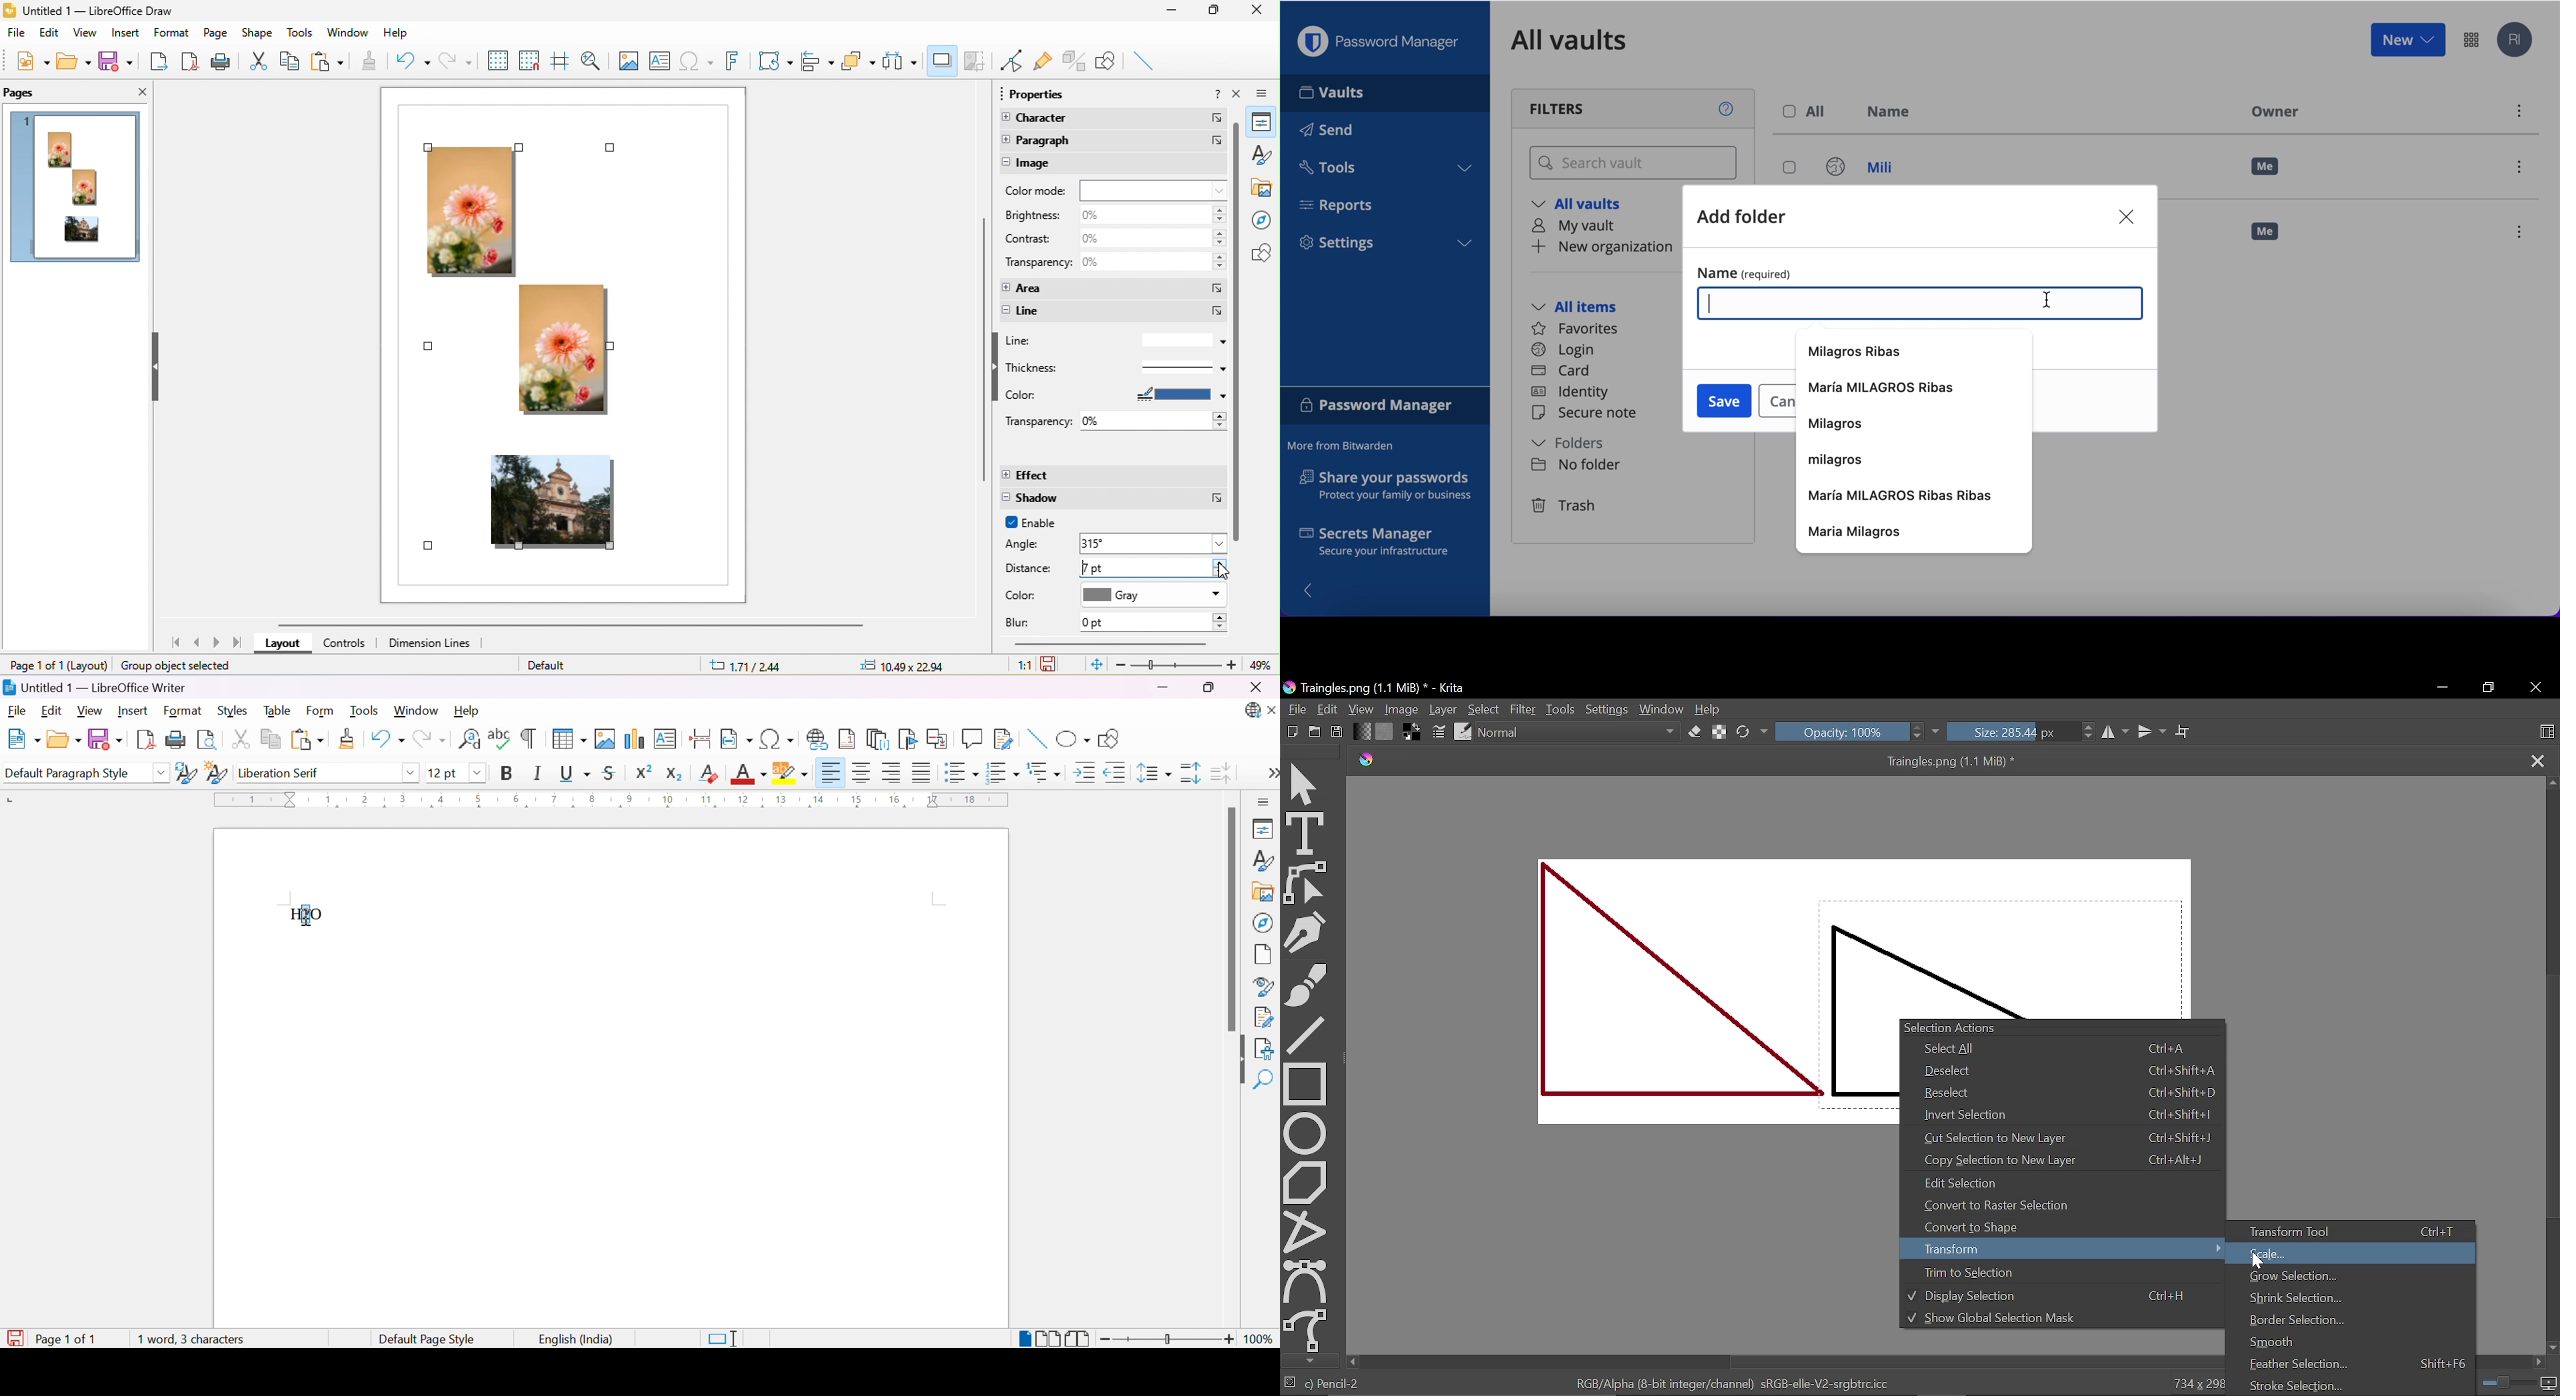 The height and width of the screenshot is (1400, 2576). Describe the element at coordinates (171, 32) in the screenshot. I see `format` at that location.